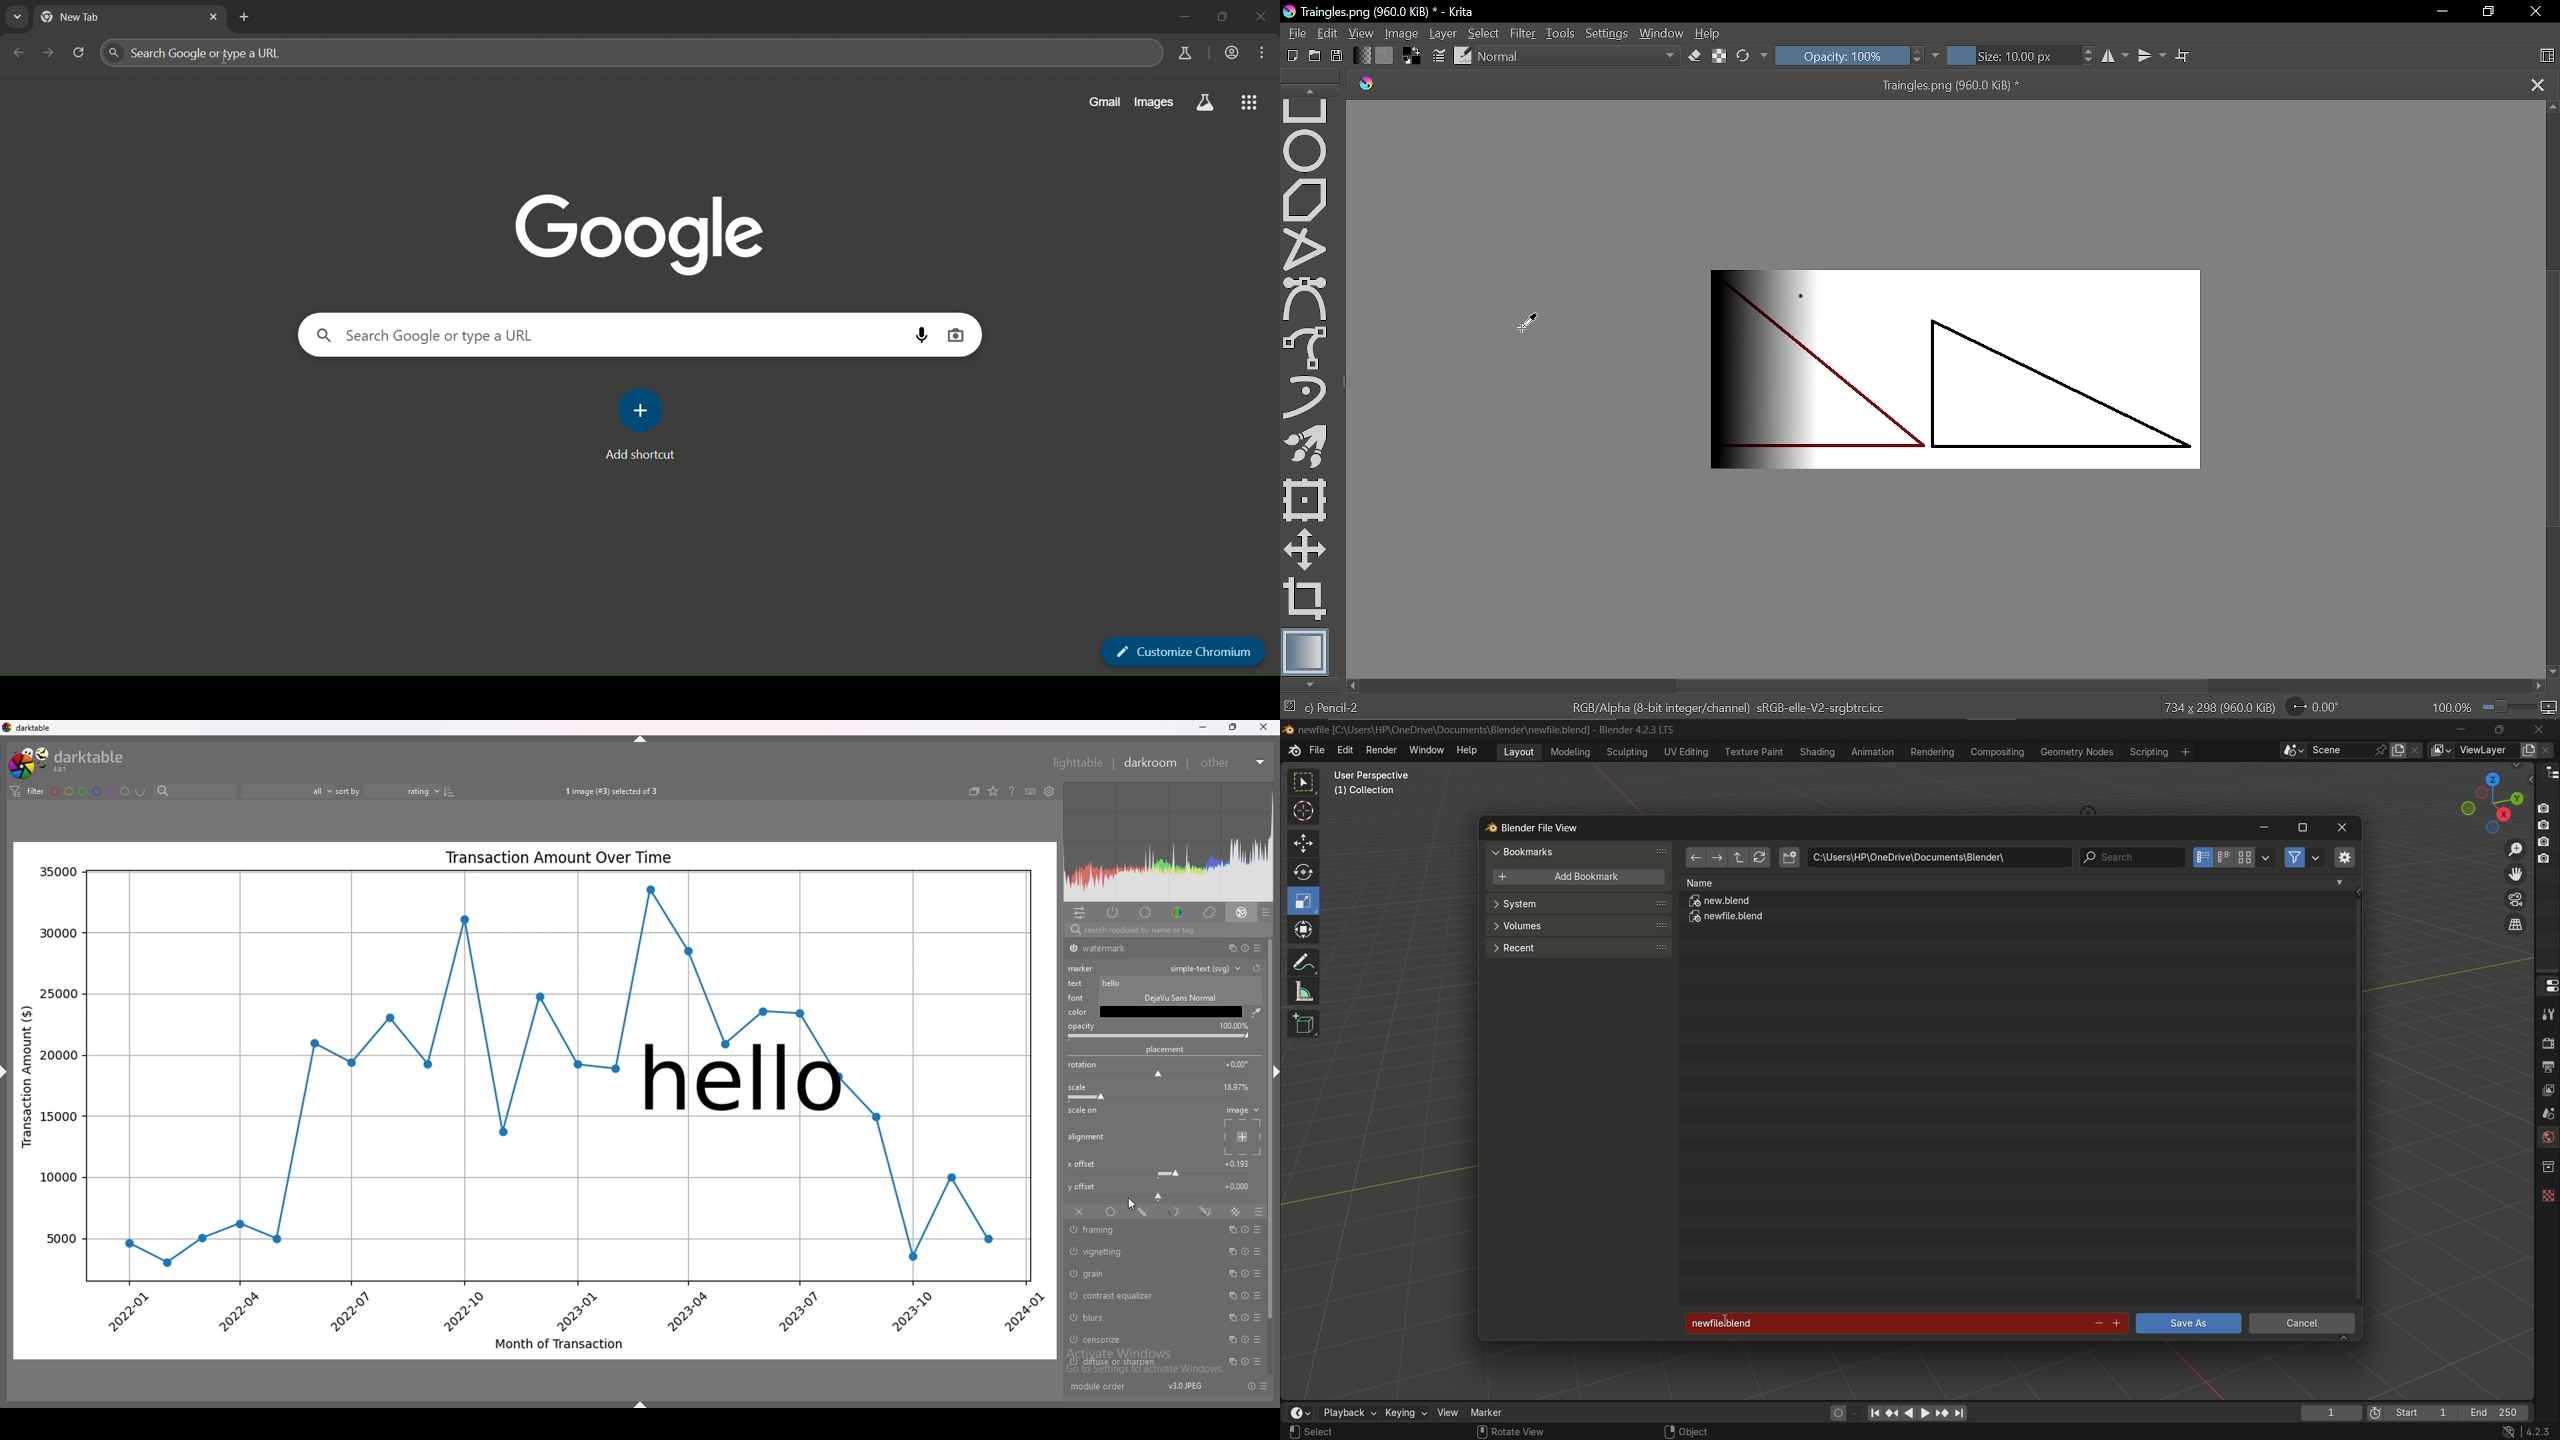 The height and width of the screenshot is (1456, 2576). I want to click on images, so click(1153, 103).